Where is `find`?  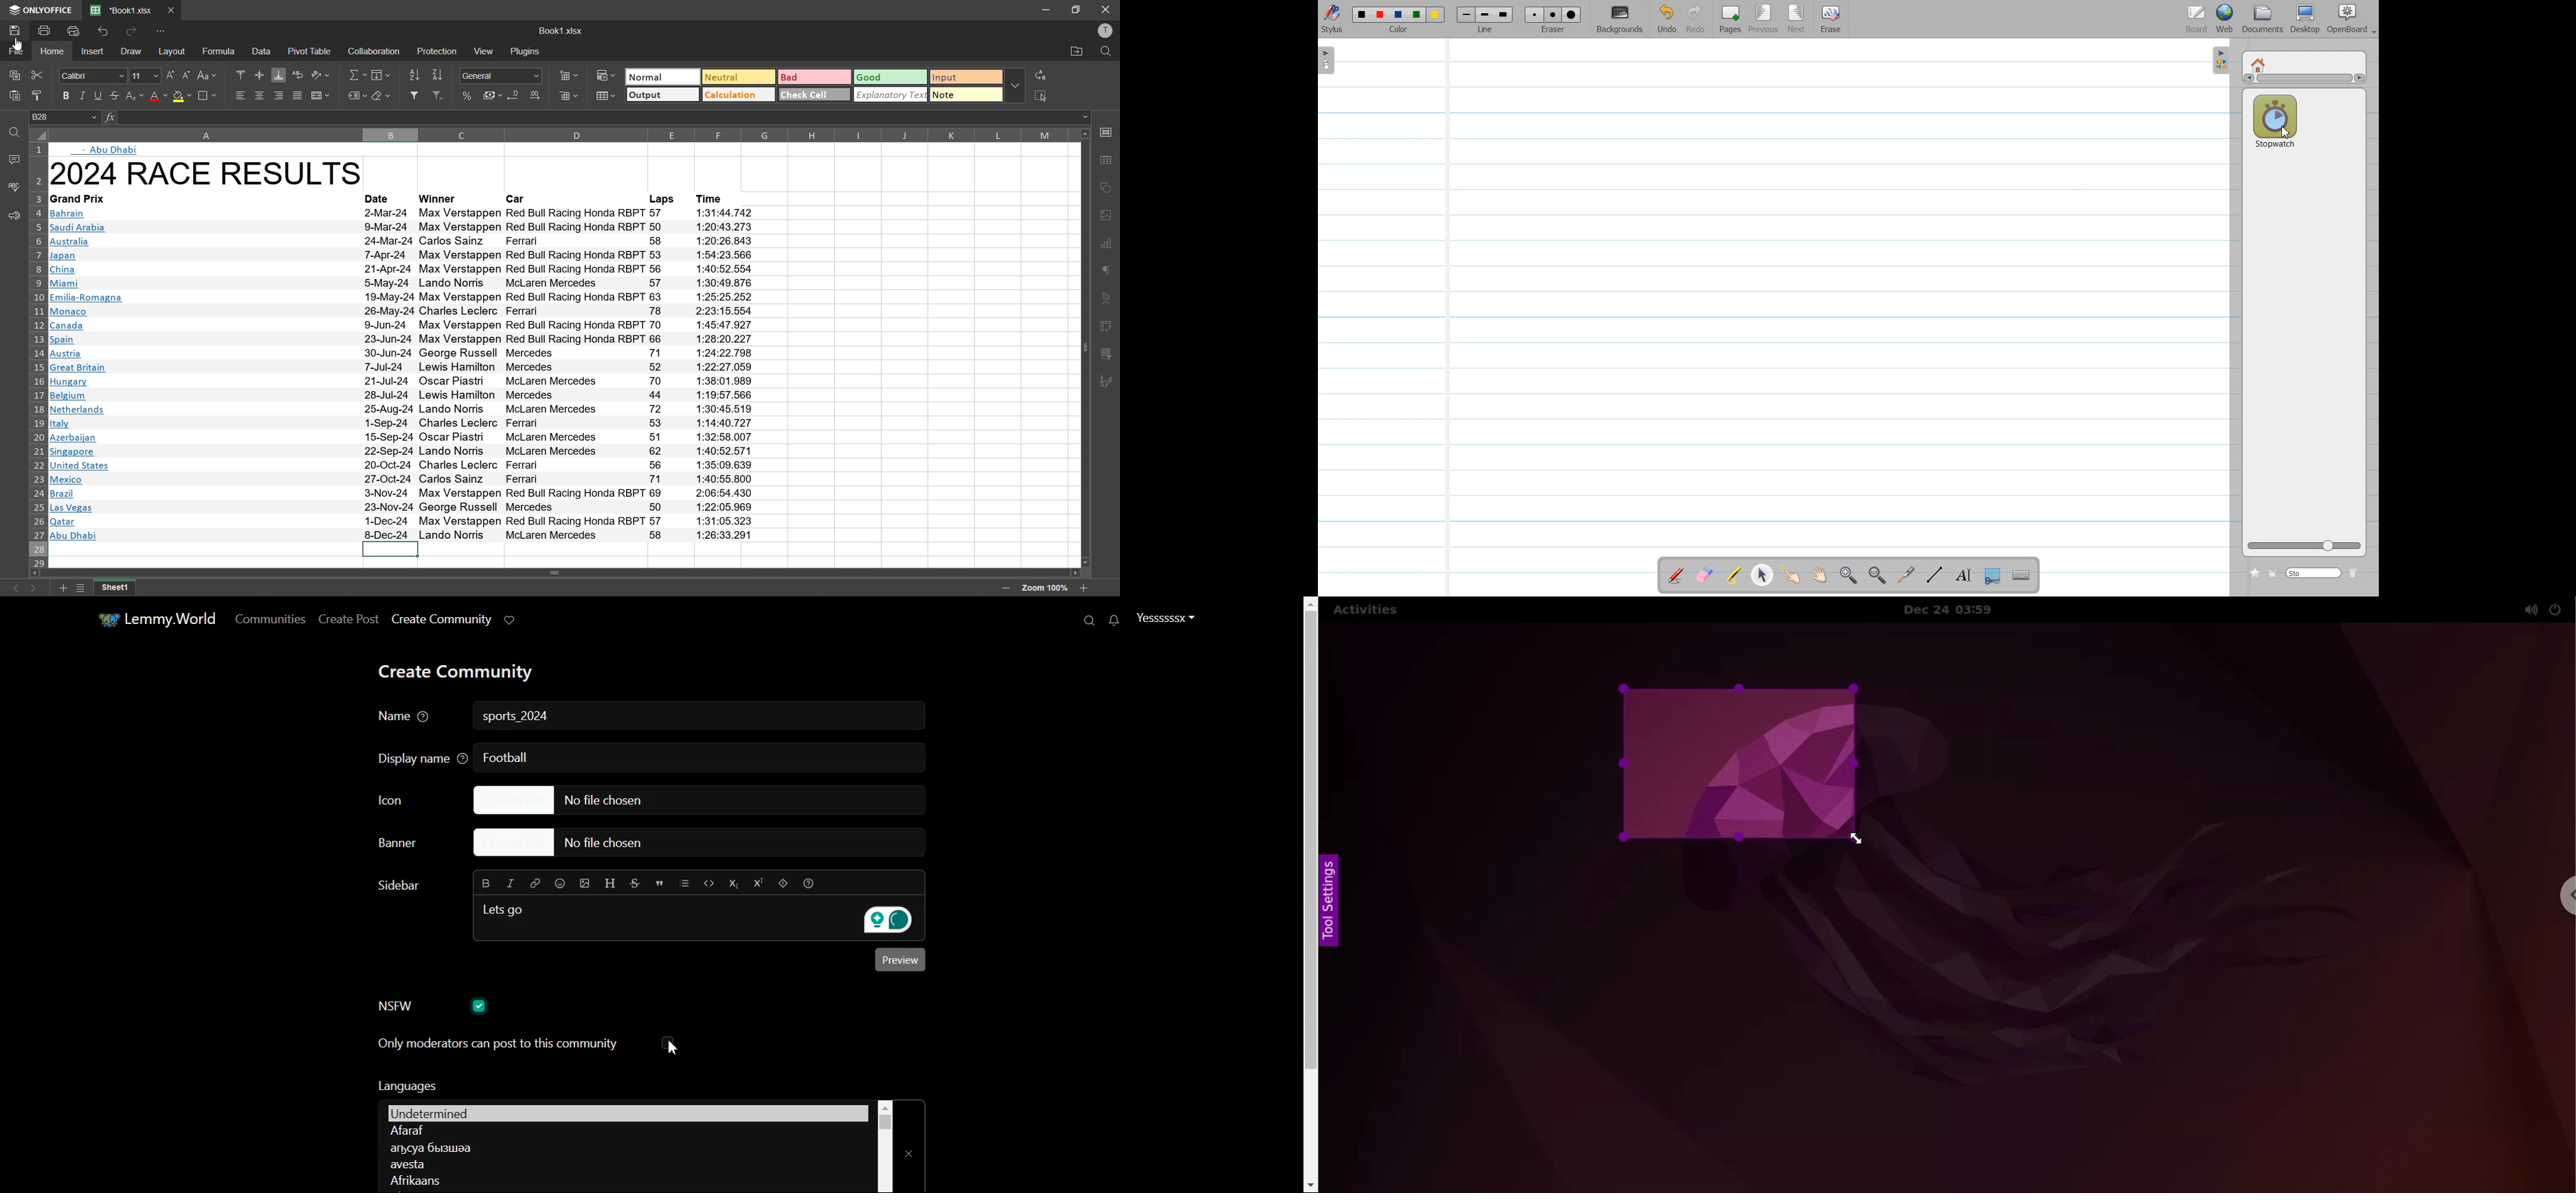 find is located at coordinates (1107, 51).